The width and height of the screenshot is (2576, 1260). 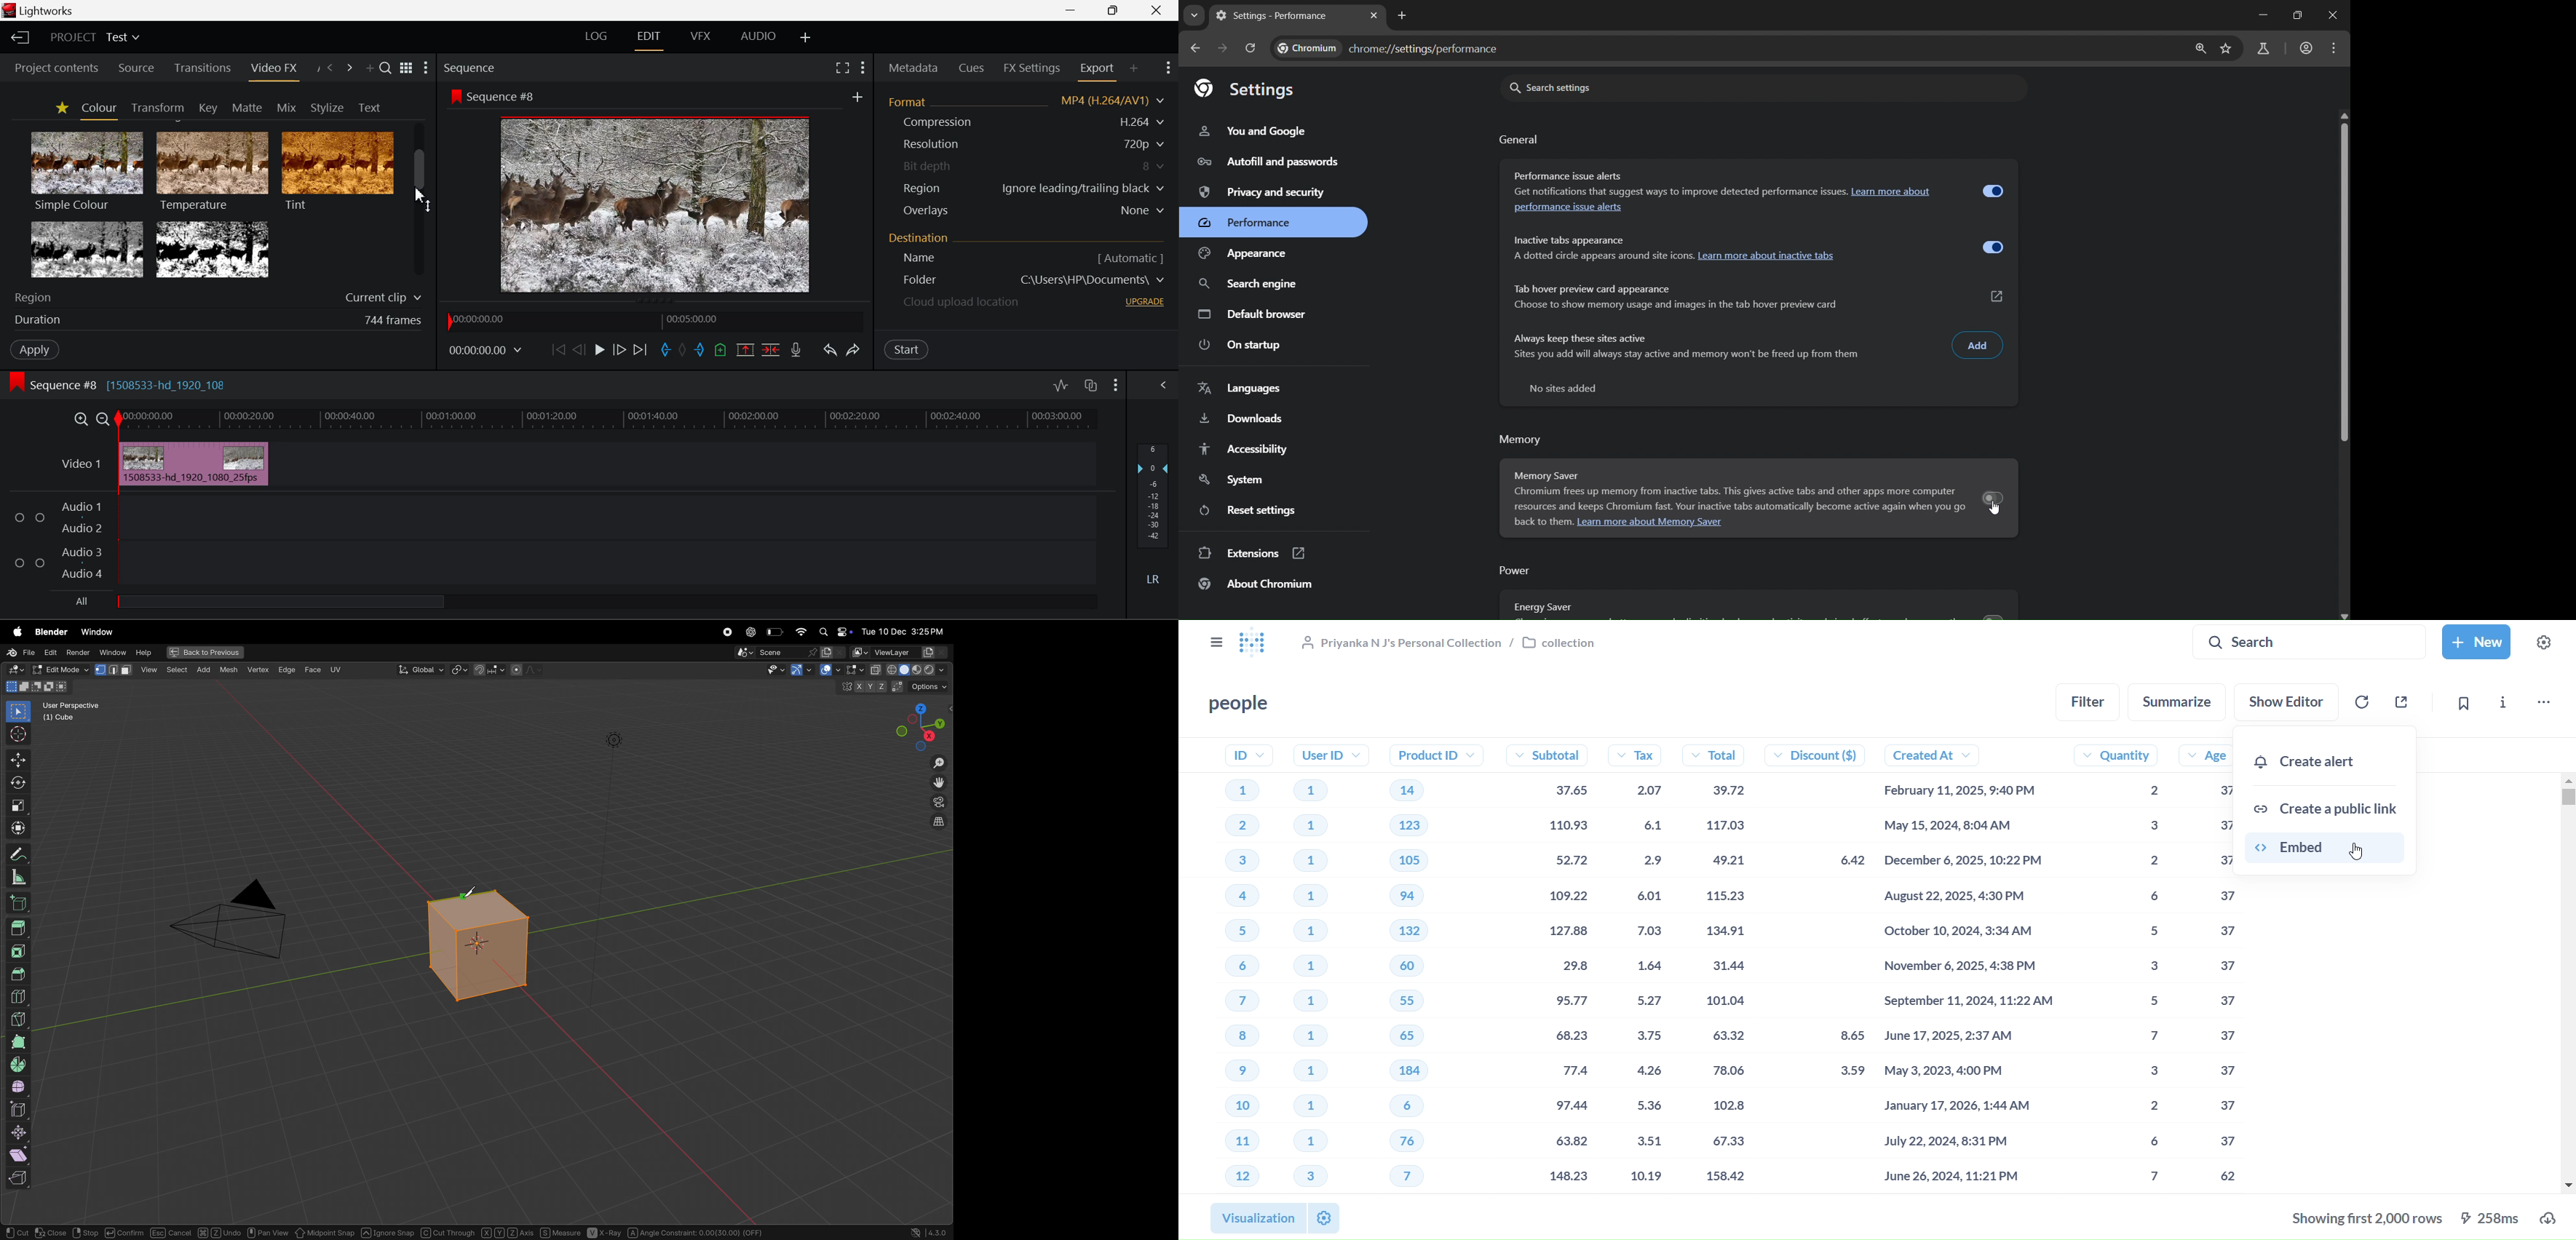 I want to click on Transform, so click(x=155, y=107).